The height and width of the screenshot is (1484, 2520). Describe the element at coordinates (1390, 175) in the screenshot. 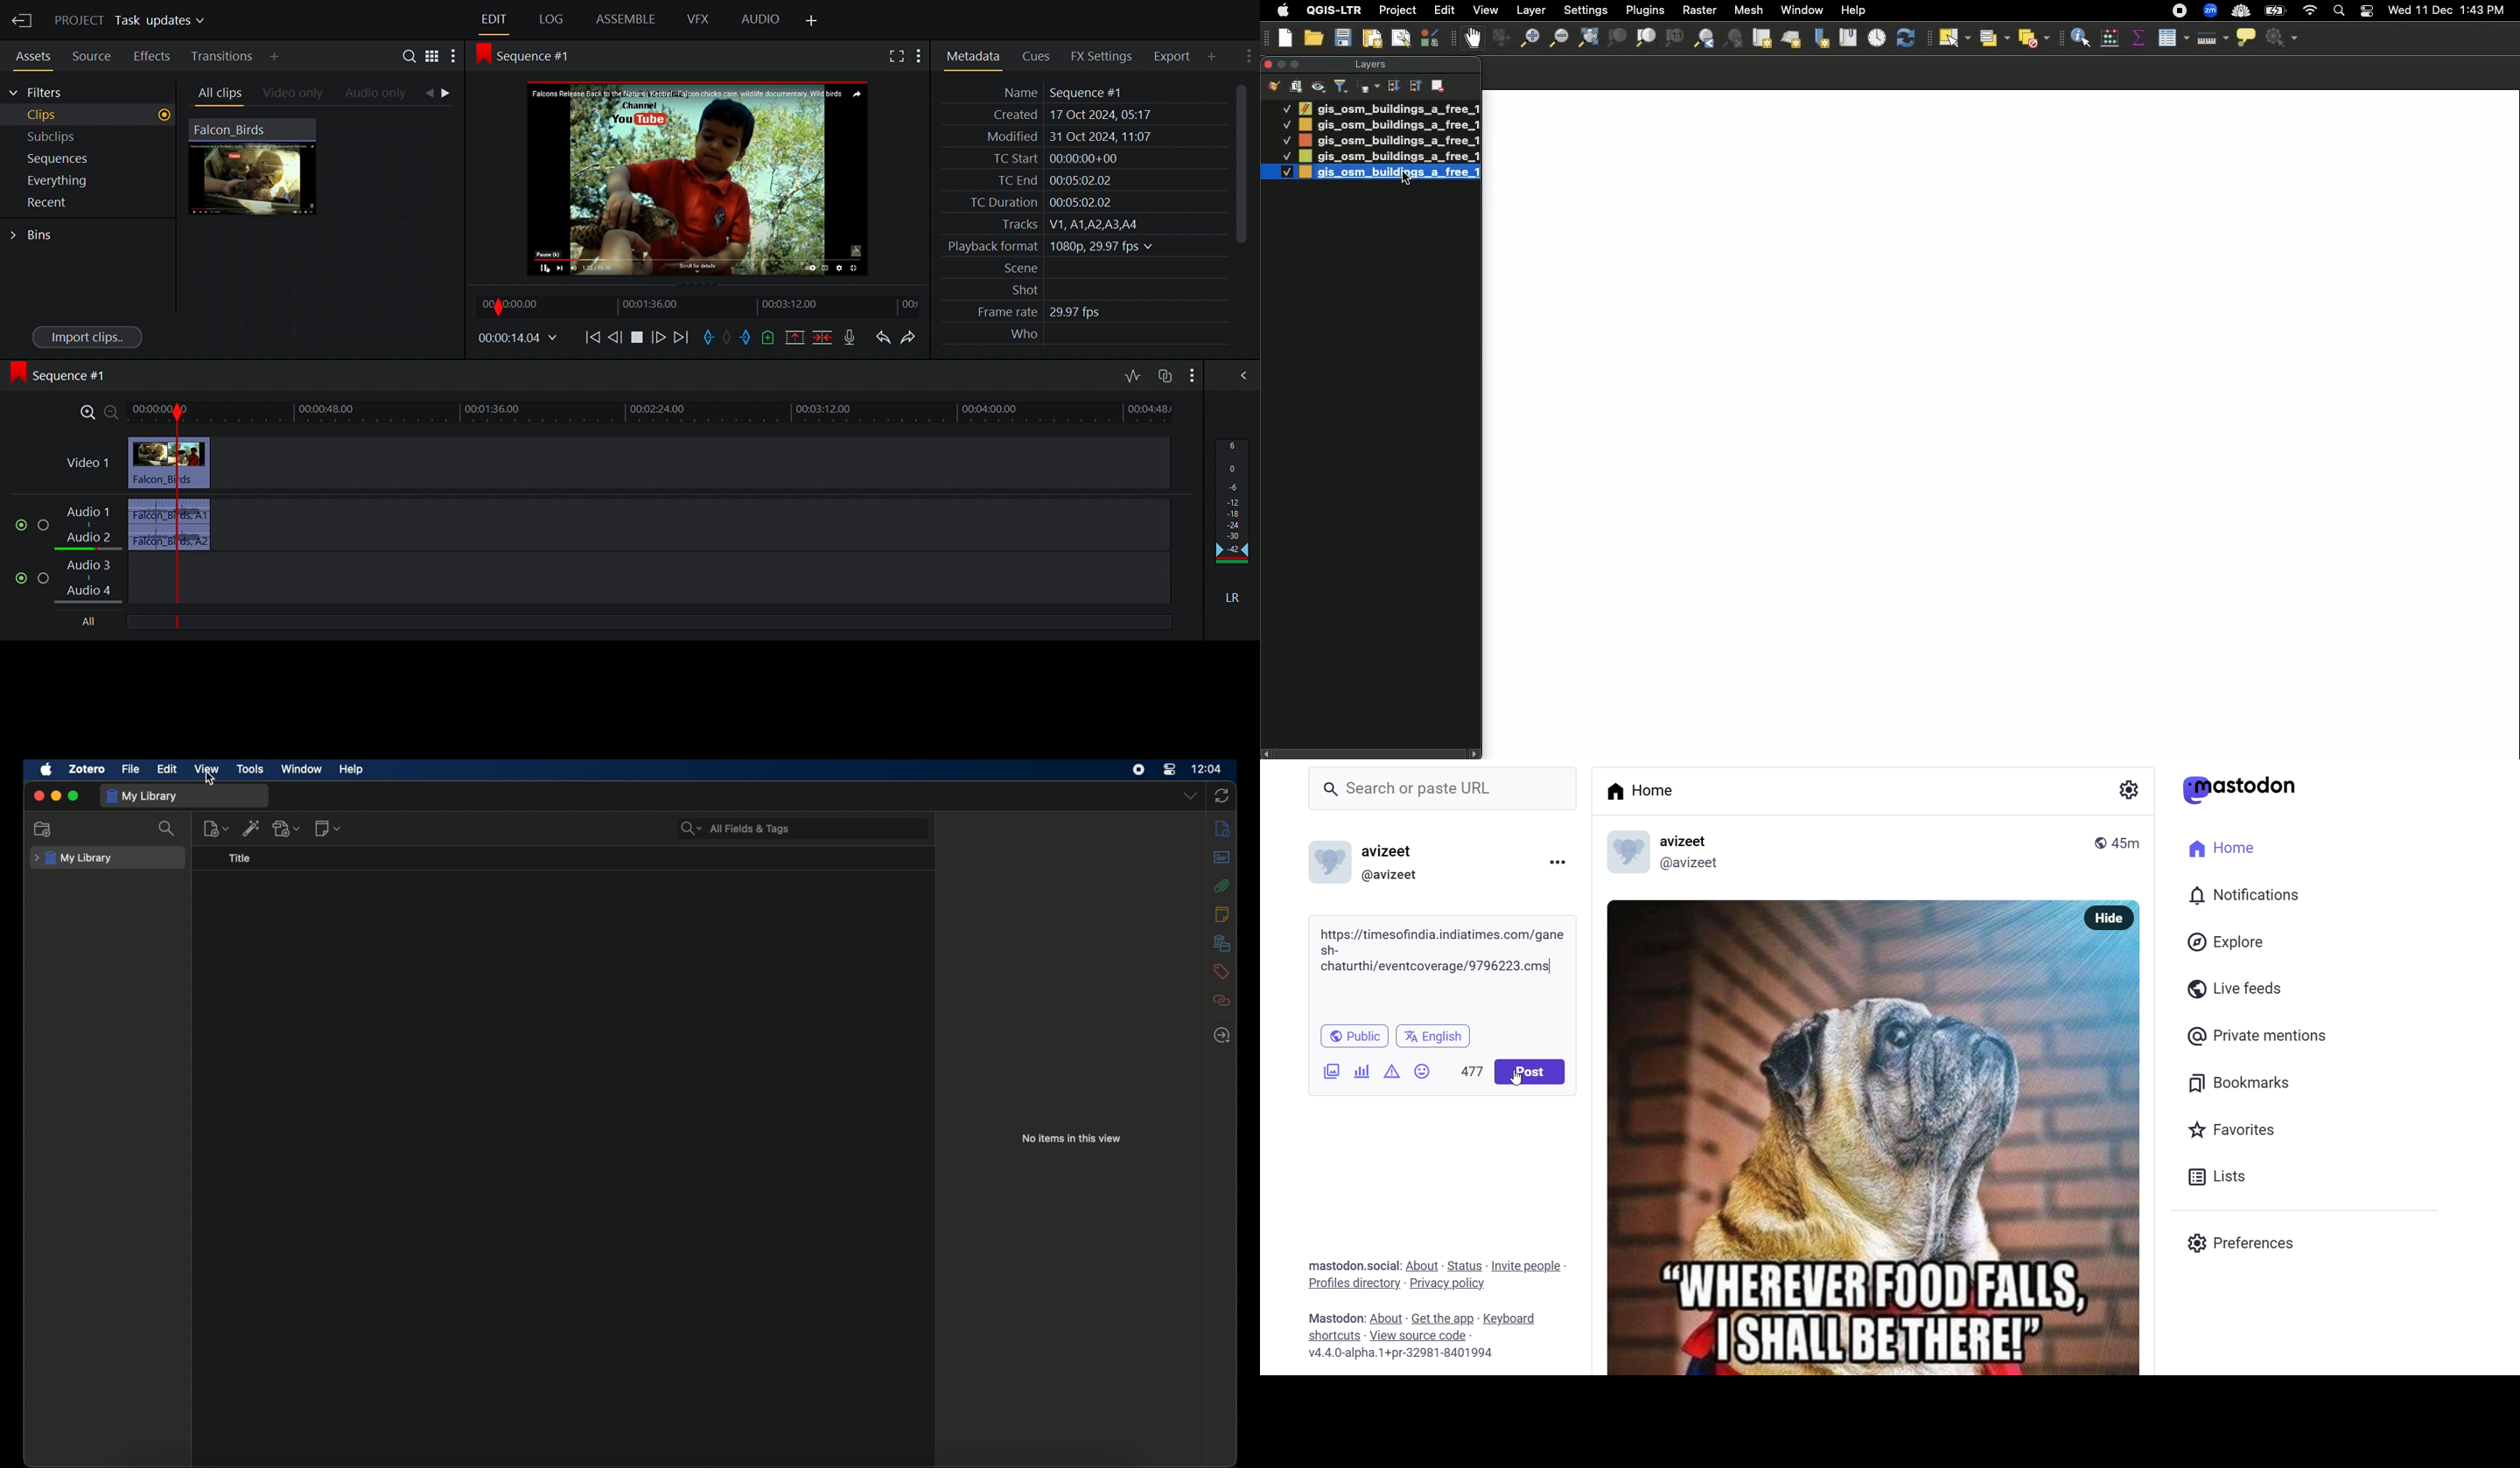

I see `gis_osm_buildings_a_free_1` at that location.